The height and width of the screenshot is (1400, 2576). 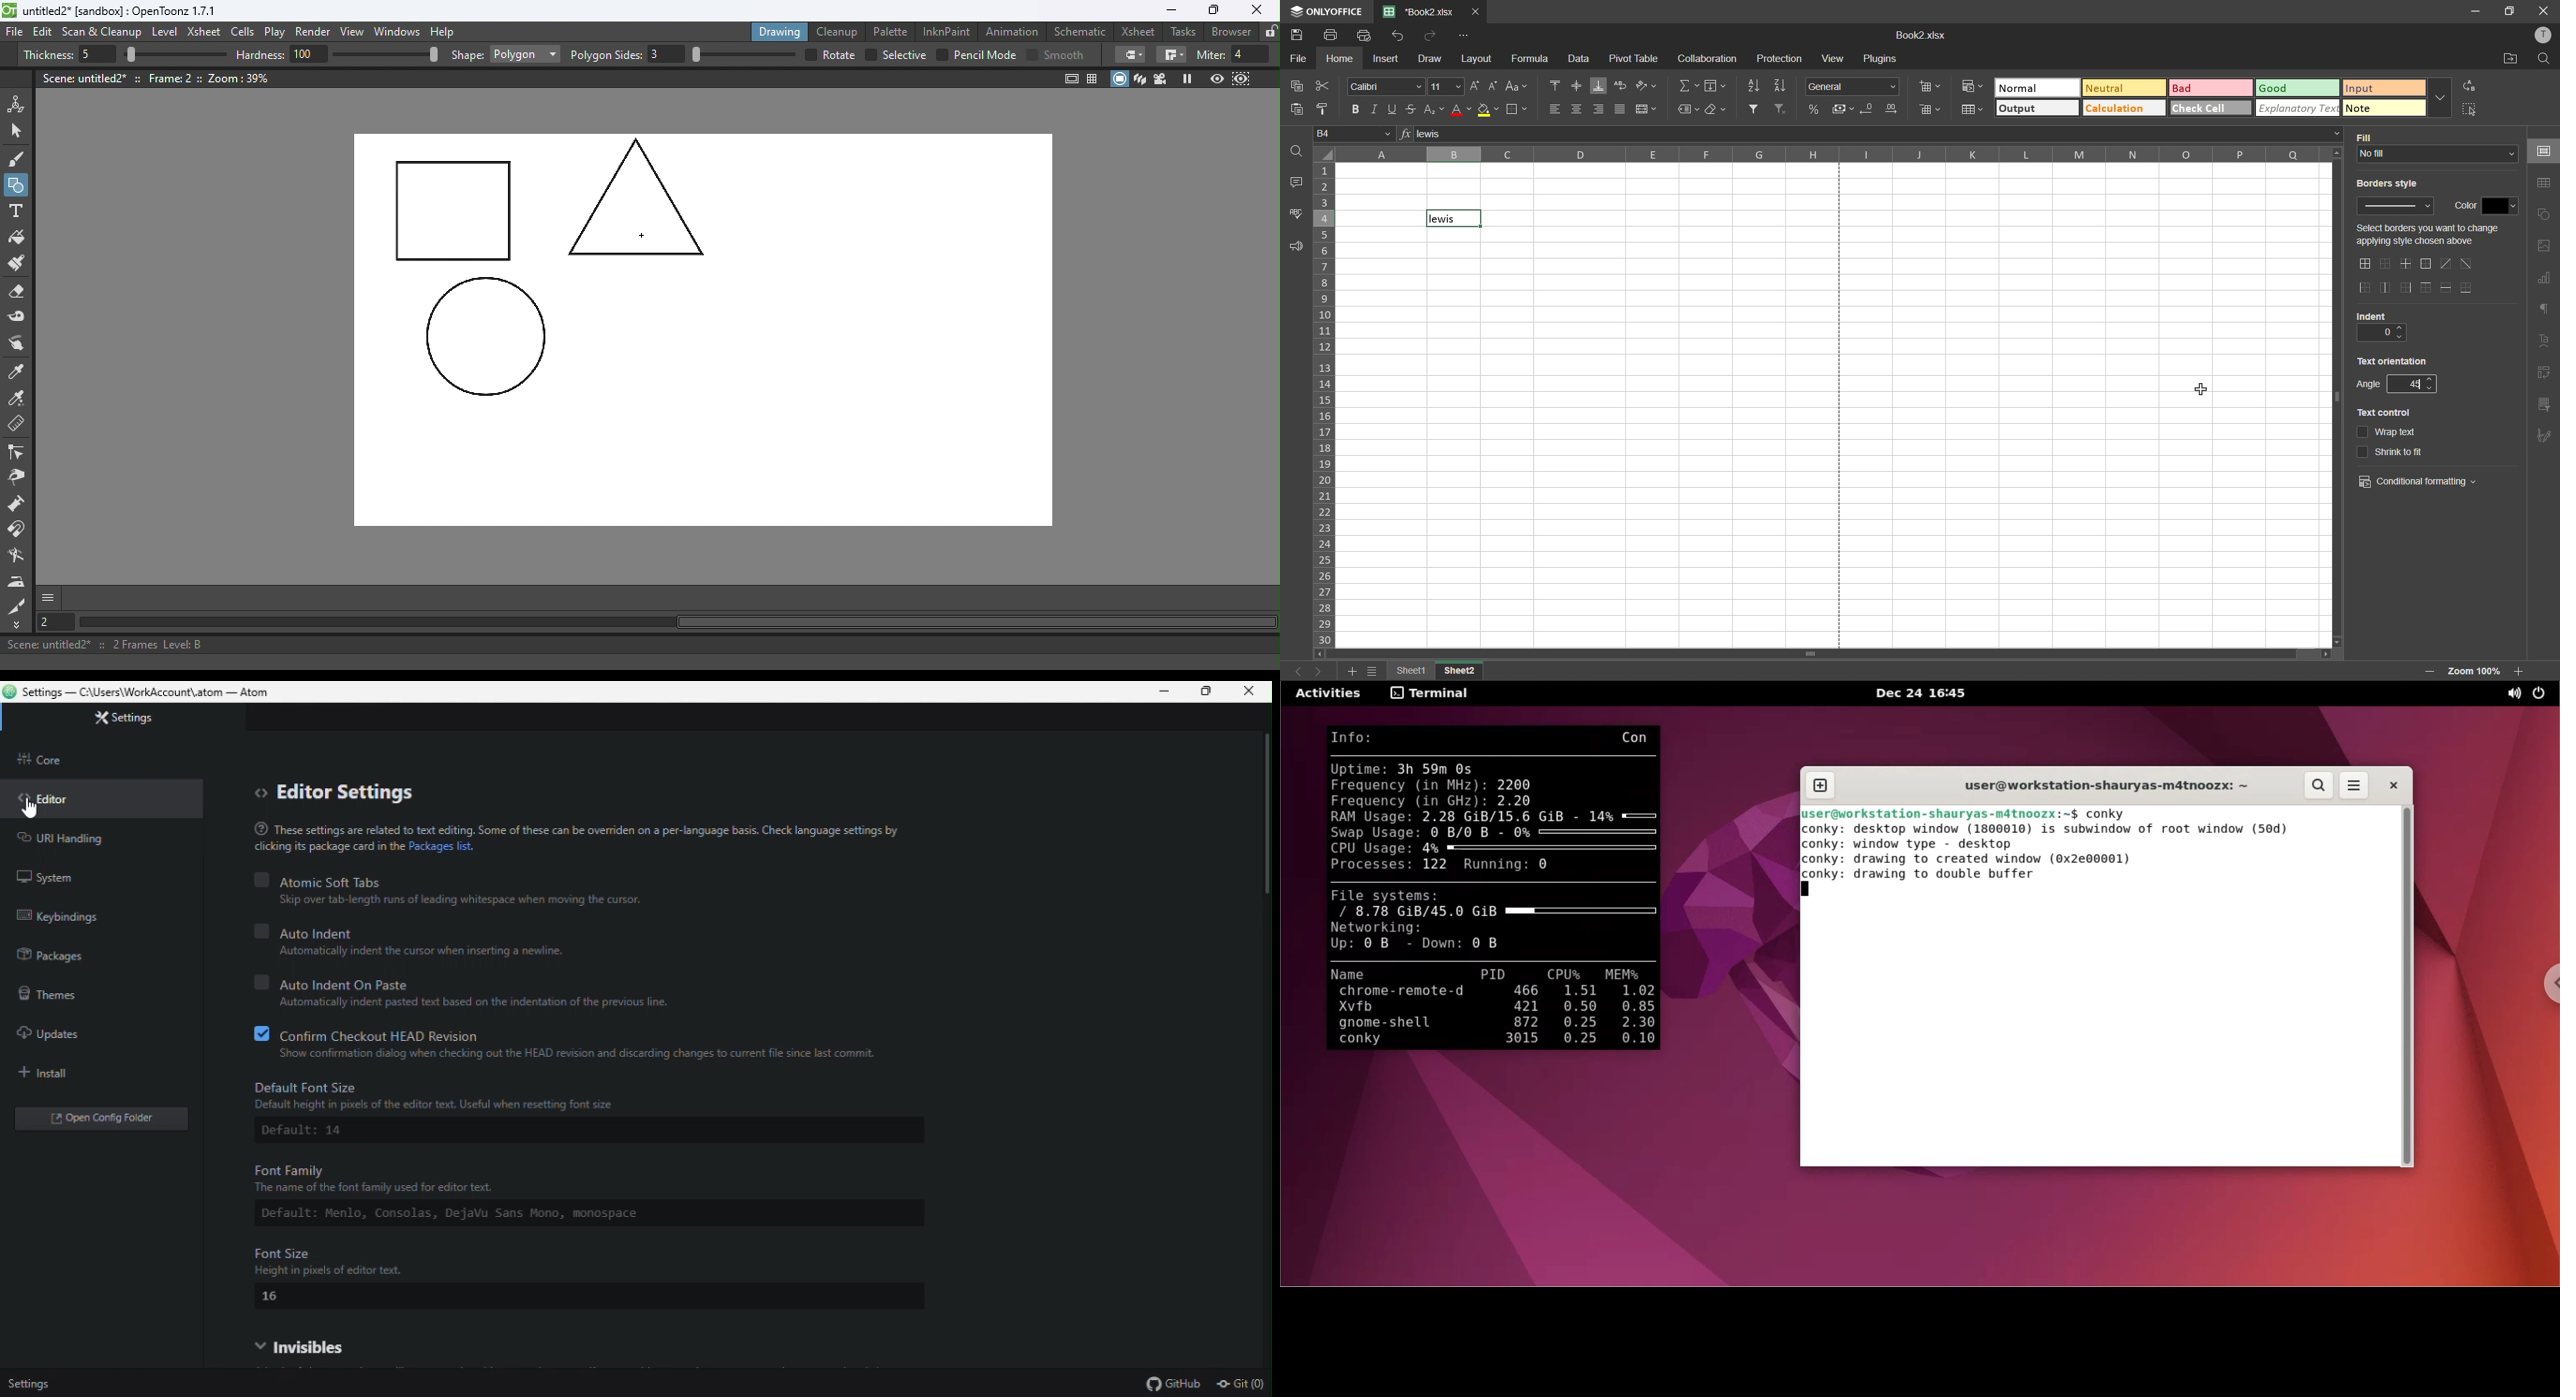 What do you see at coordinates (1384, 88) in the screenshot?
I see `font style` at bounding box center [1384, 88].